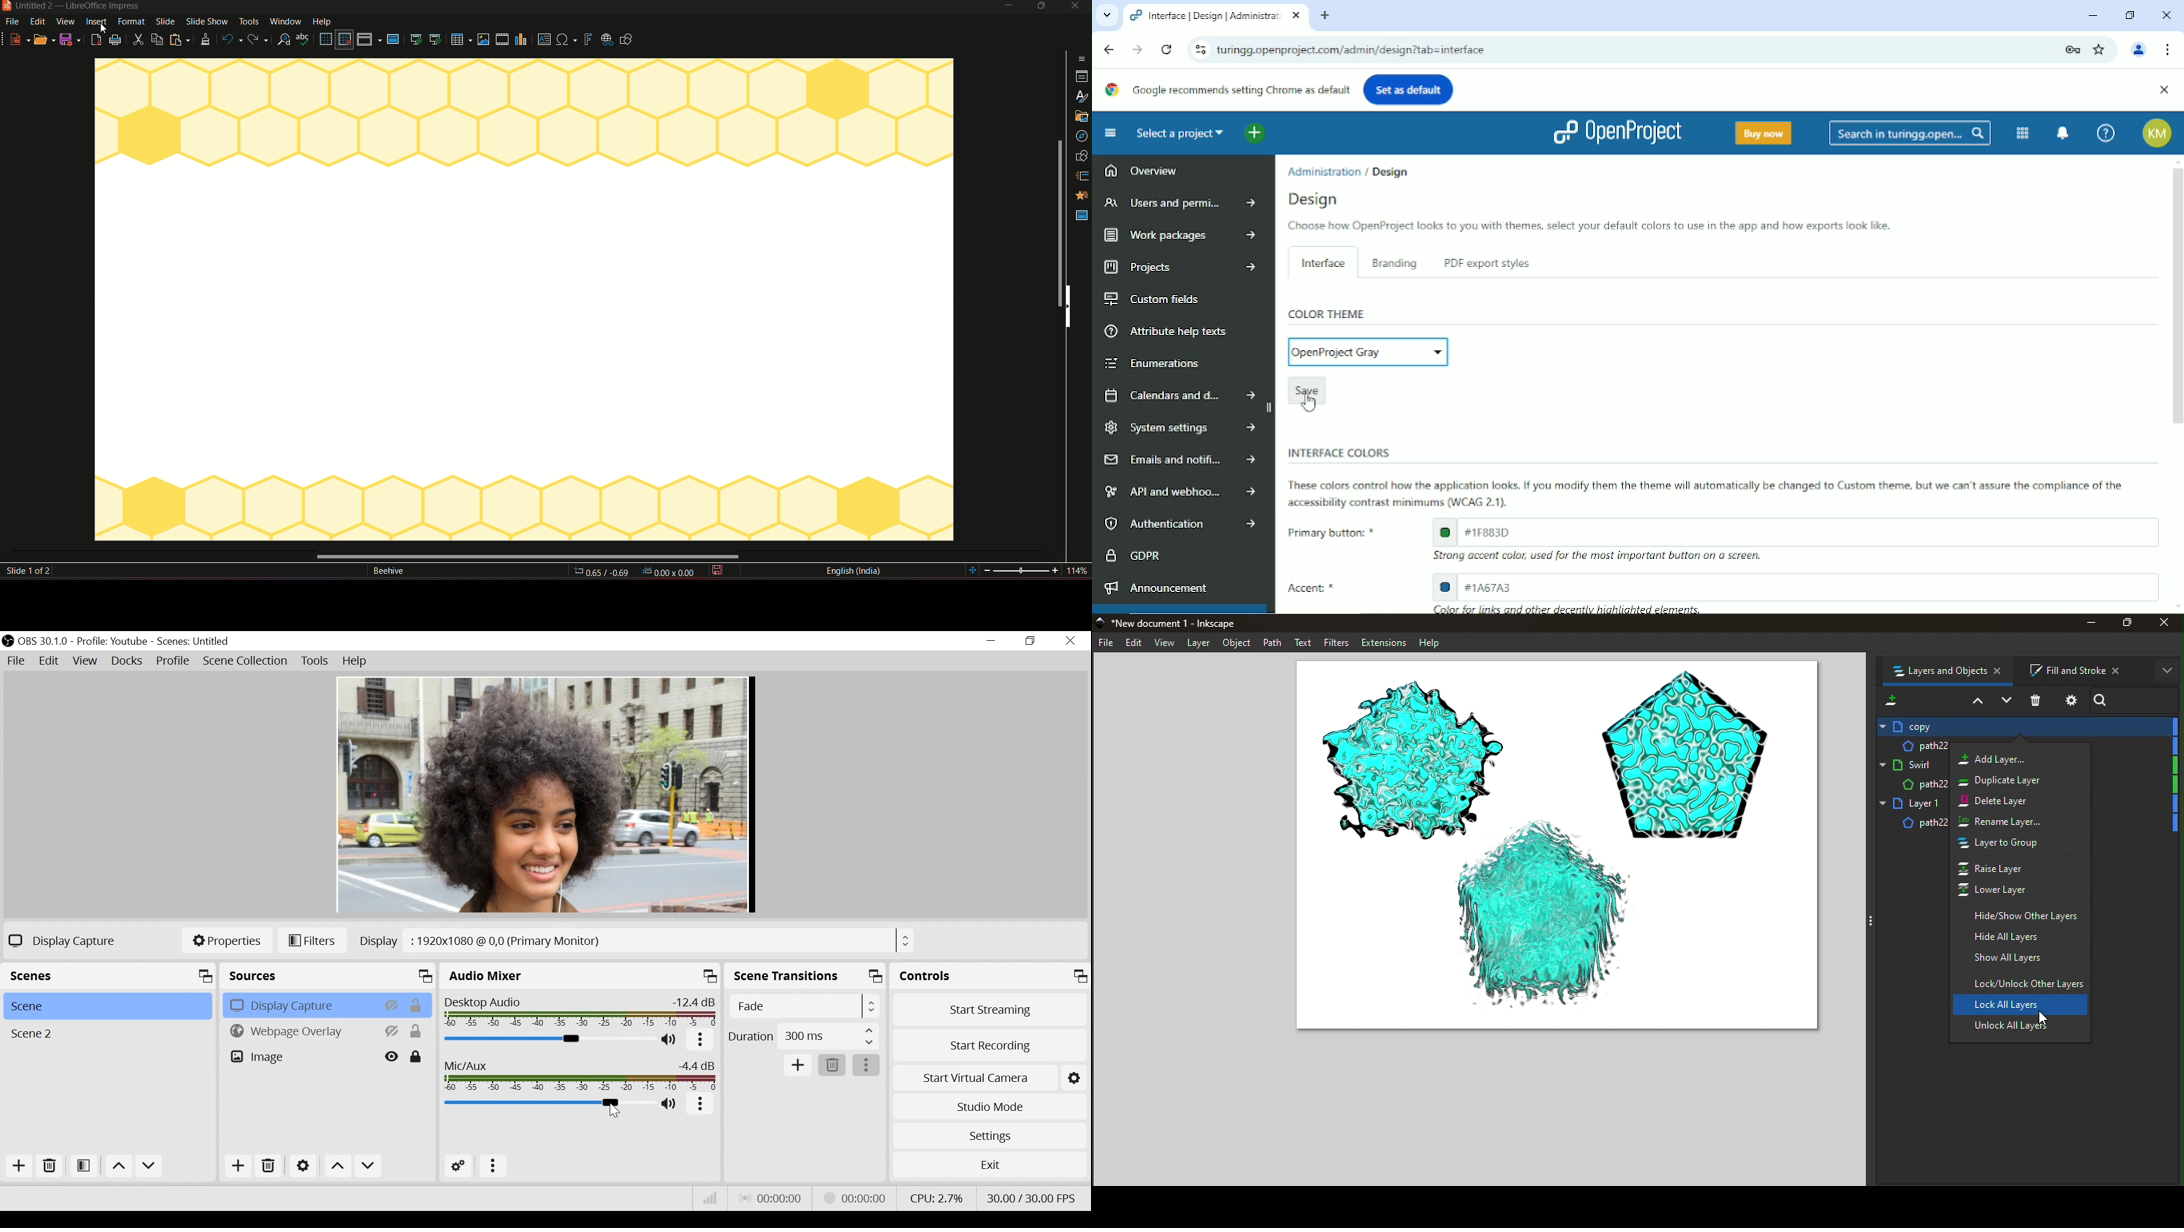 The height and width of the screenshot is (1232, 2184). Describe the element at coordinates (95, 40) in the screenshot. I see `export as pdf` at that location.